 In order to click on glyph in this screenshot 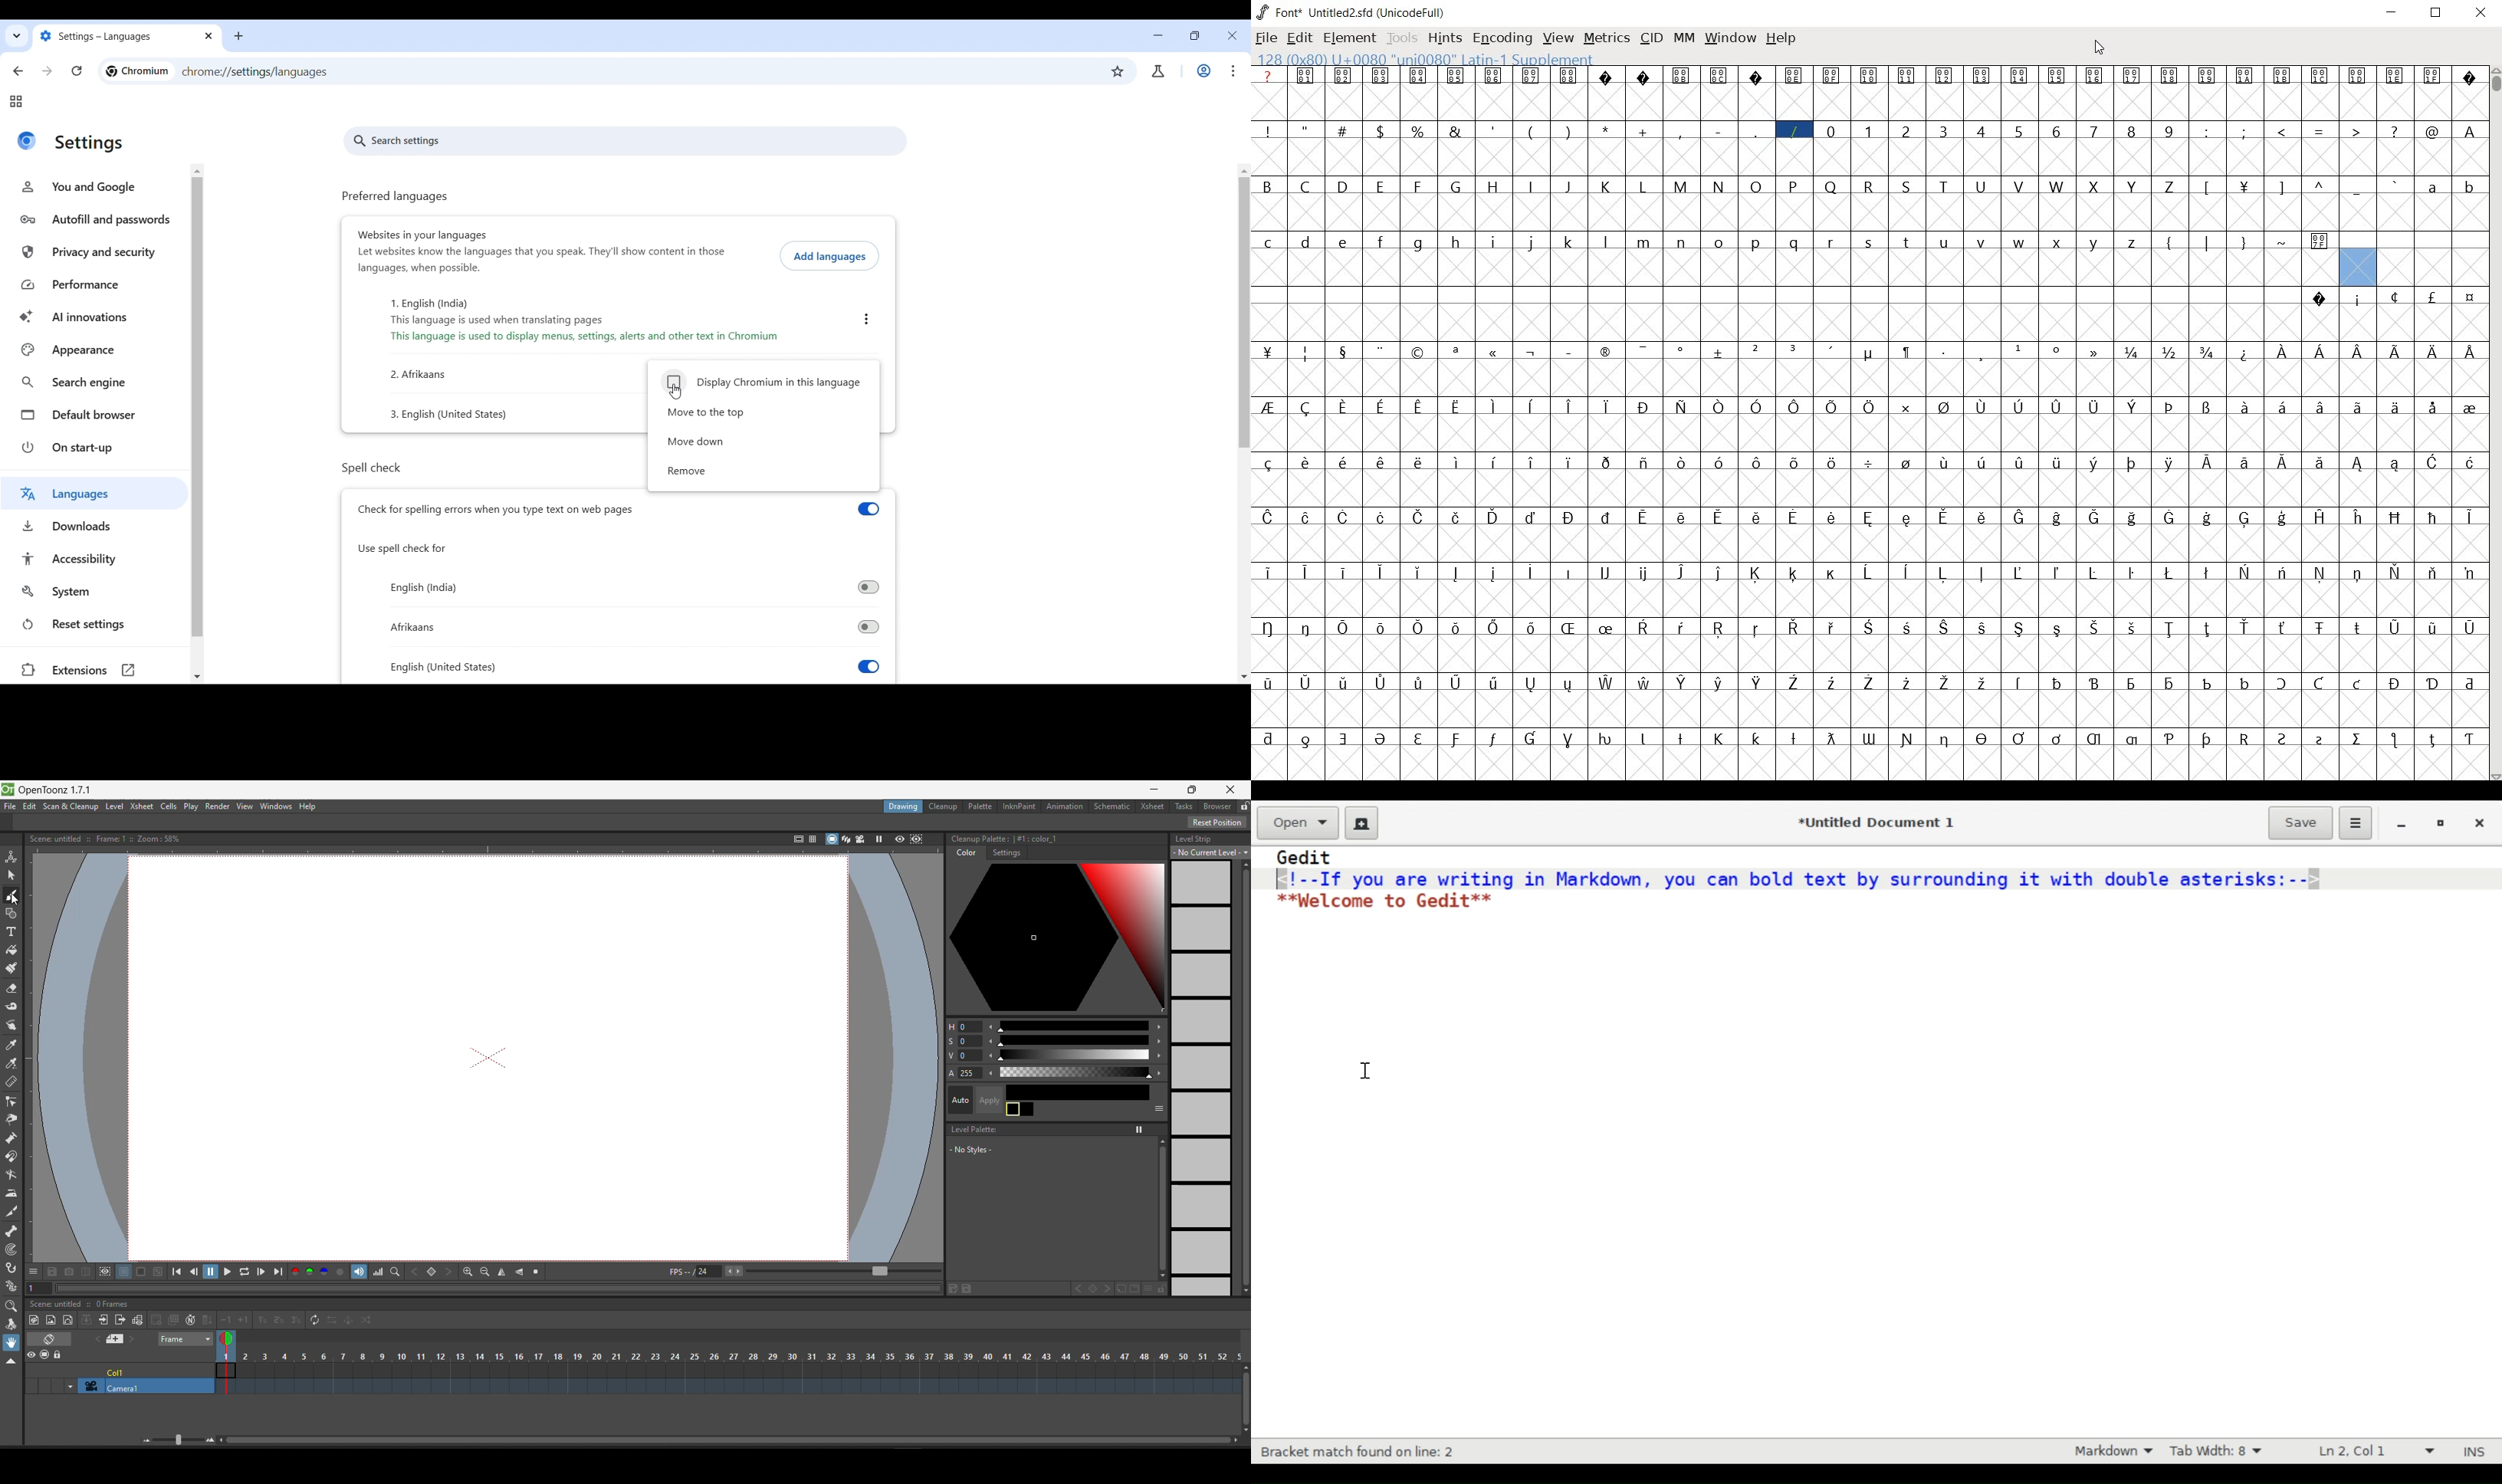, I will do `click(2245, 354)`.